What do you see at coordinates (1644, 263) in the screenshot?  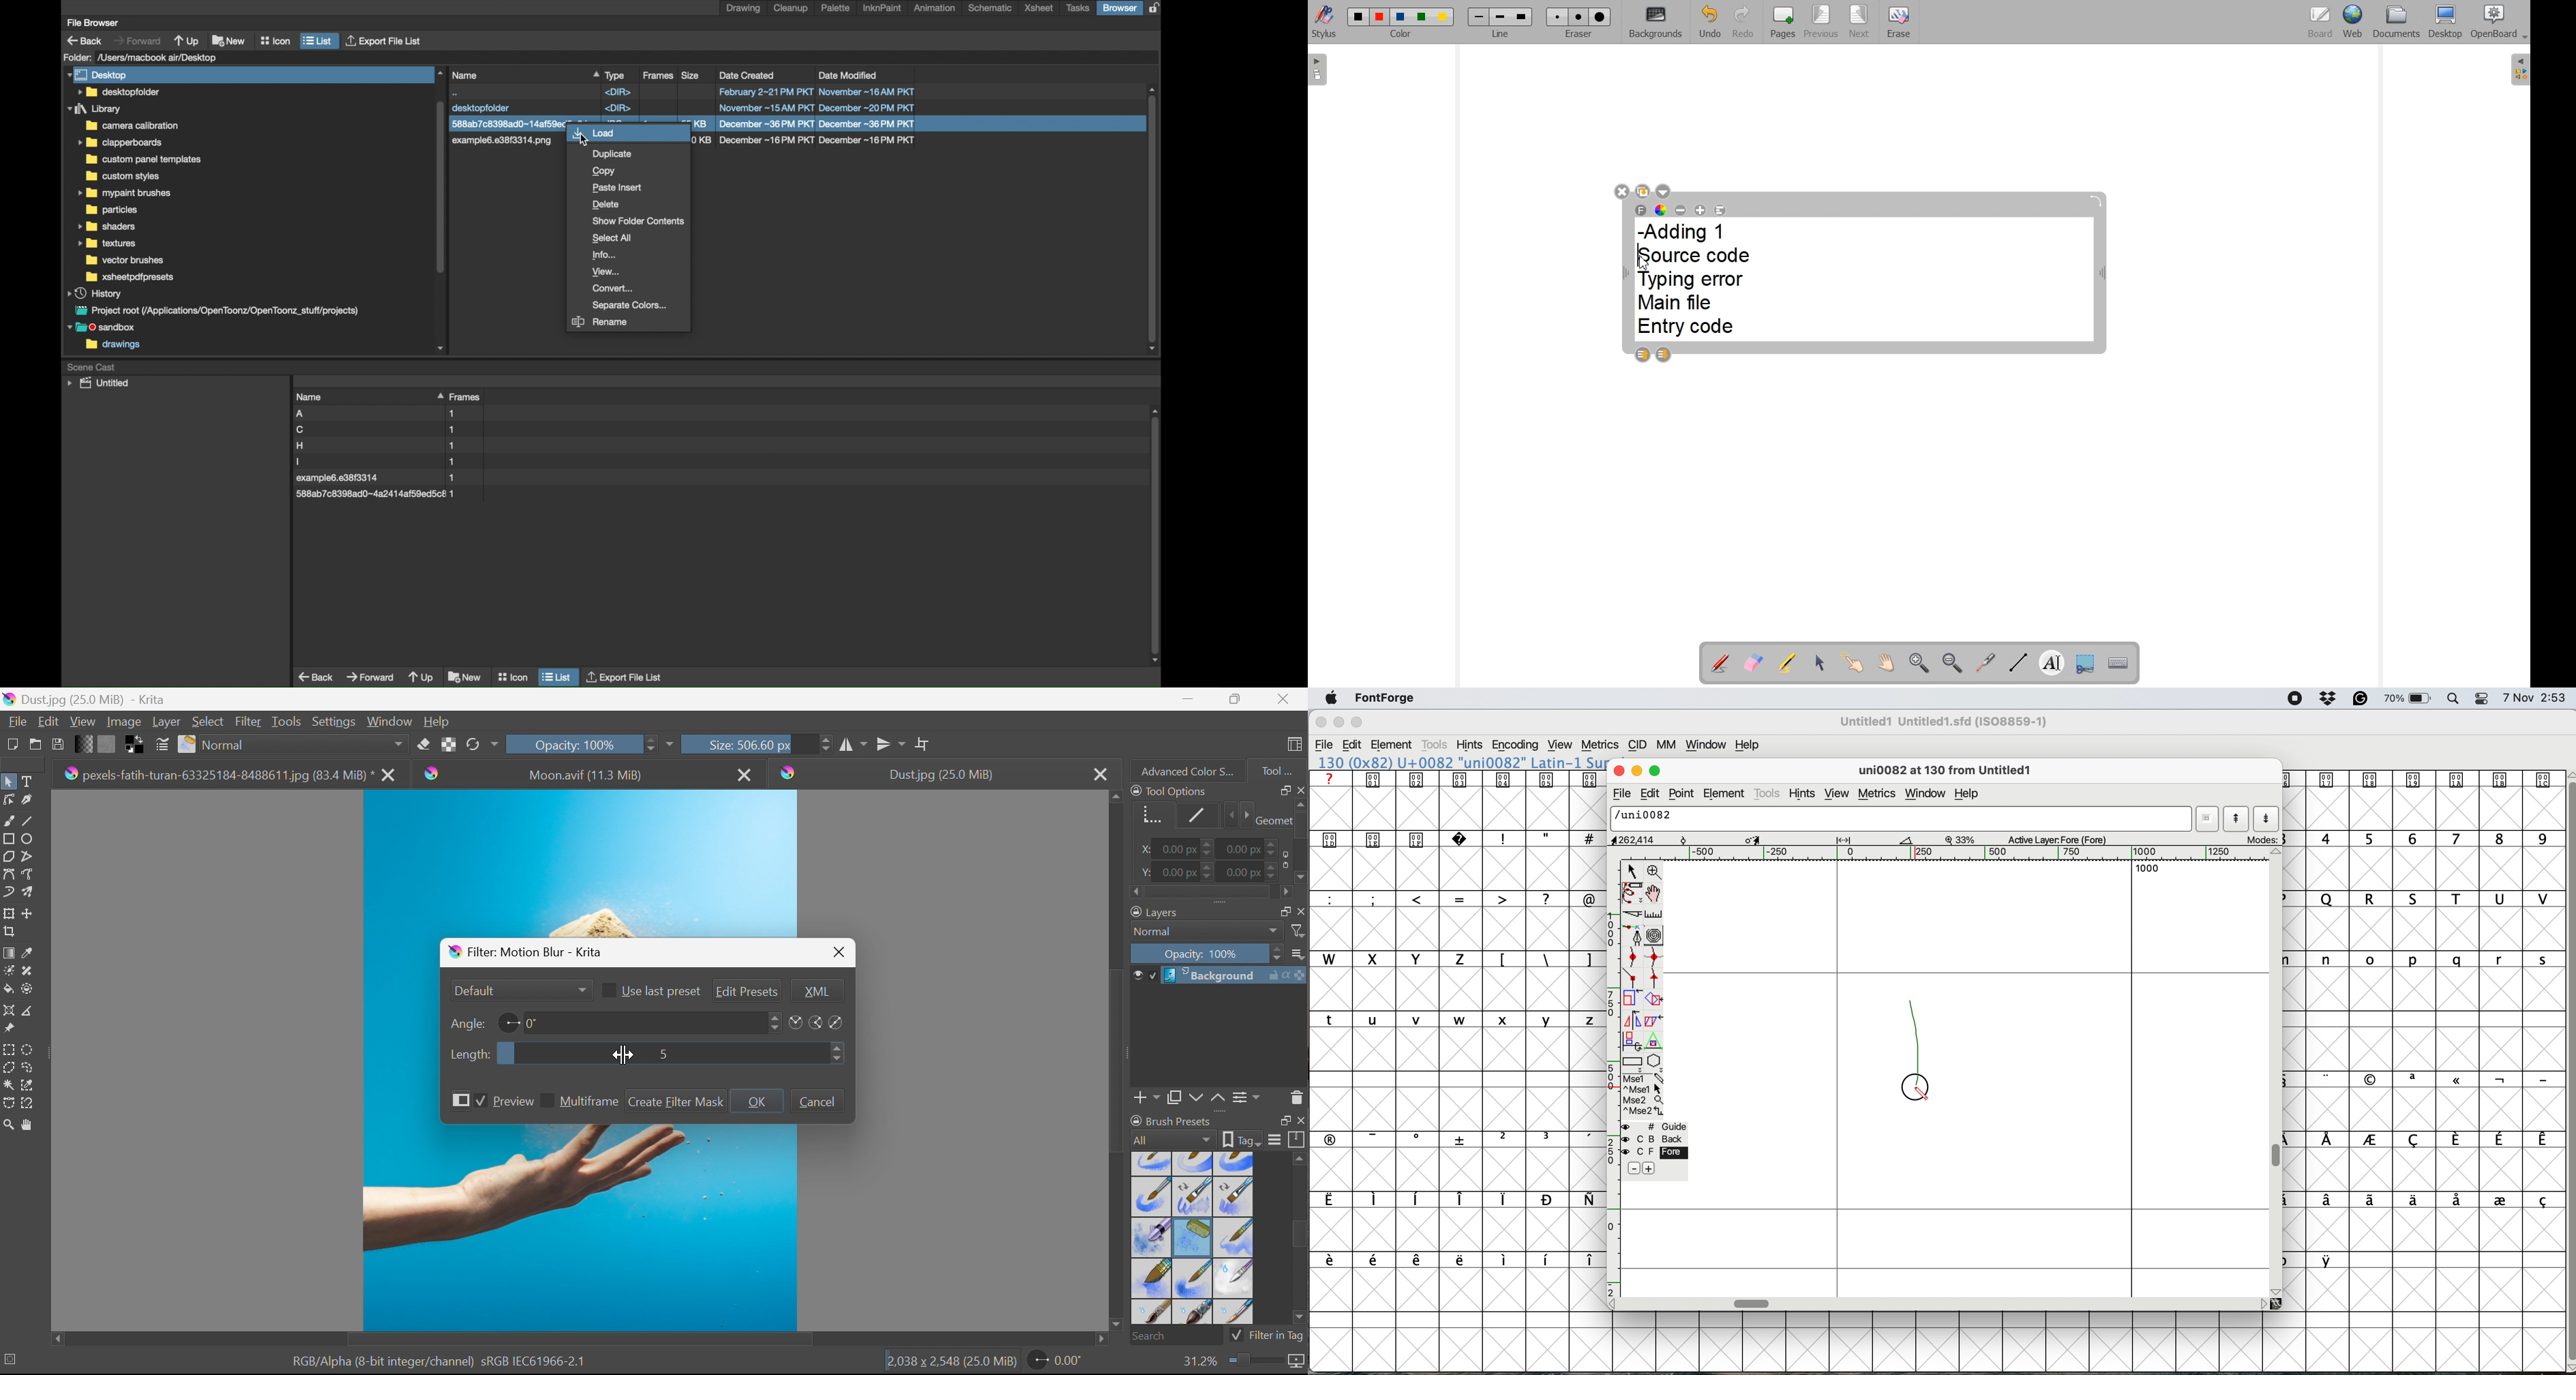 I see `Cursor` at bounding box center [1644, 263].